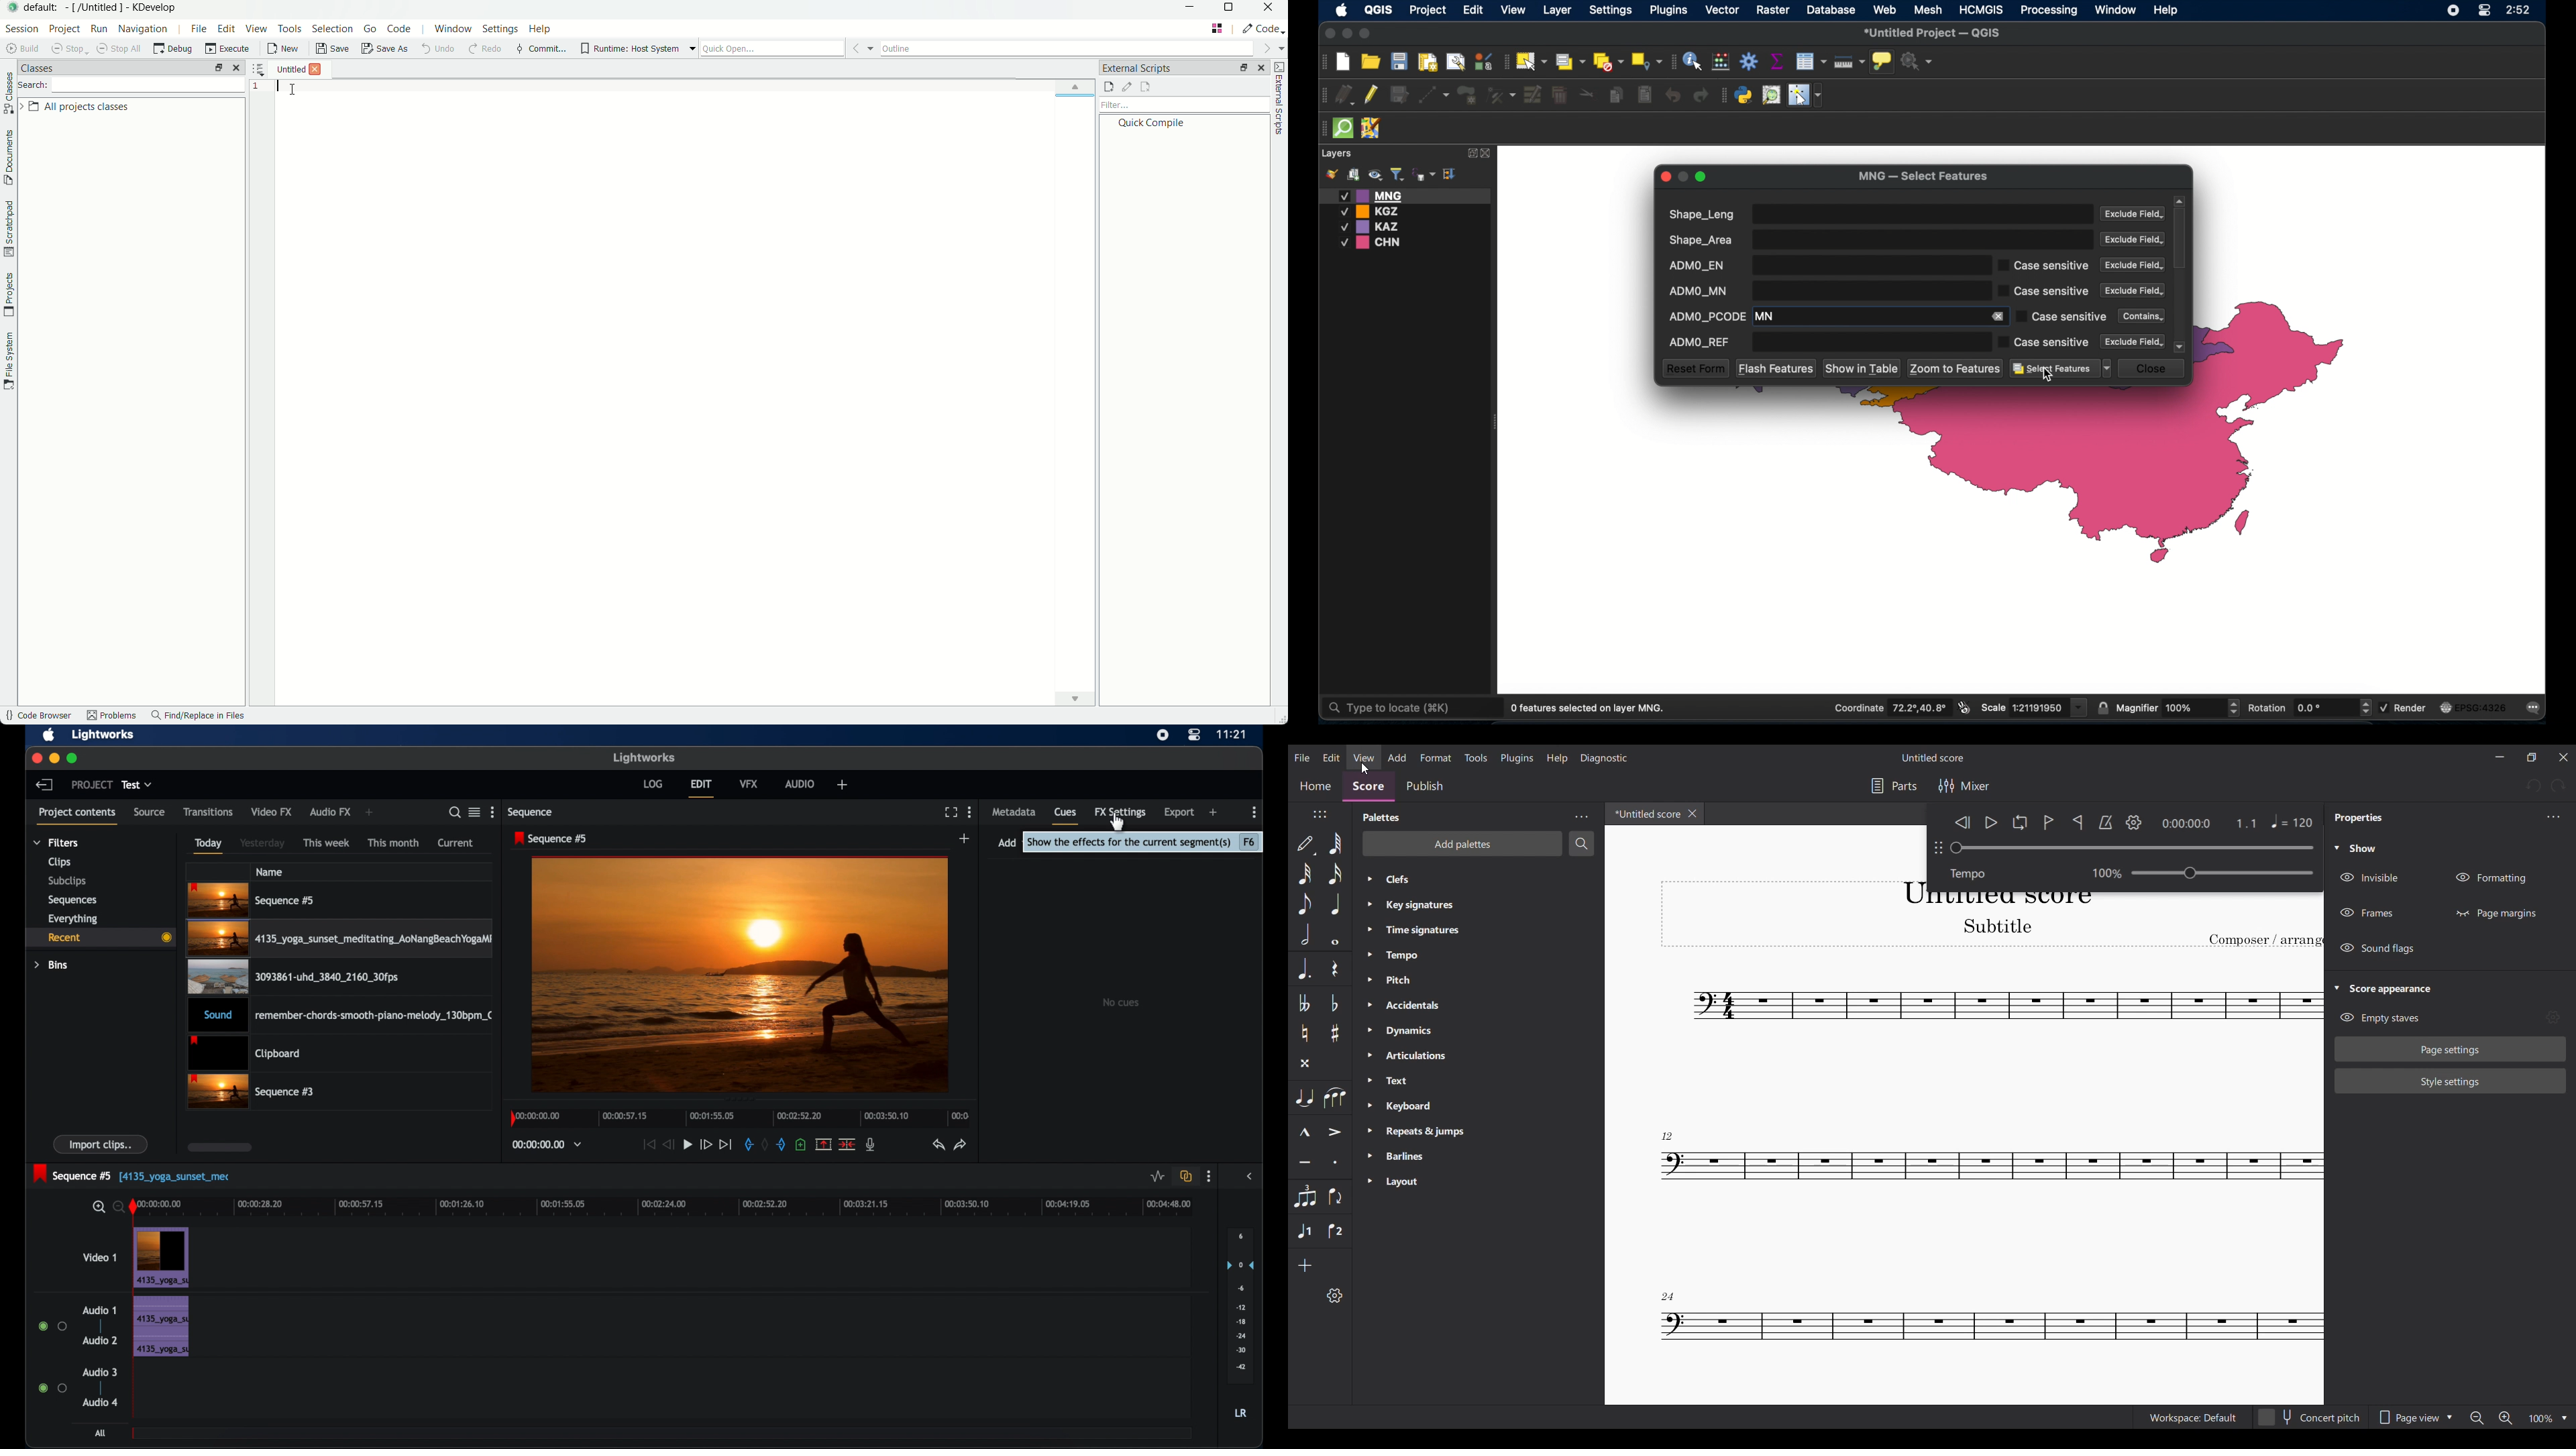 The height and width of the screenshot is (1456, 2576). What do you see at coordinates (2049, 822) in the screenshot?
I see `Set loop marker left` at bounding box center [2049, 822].